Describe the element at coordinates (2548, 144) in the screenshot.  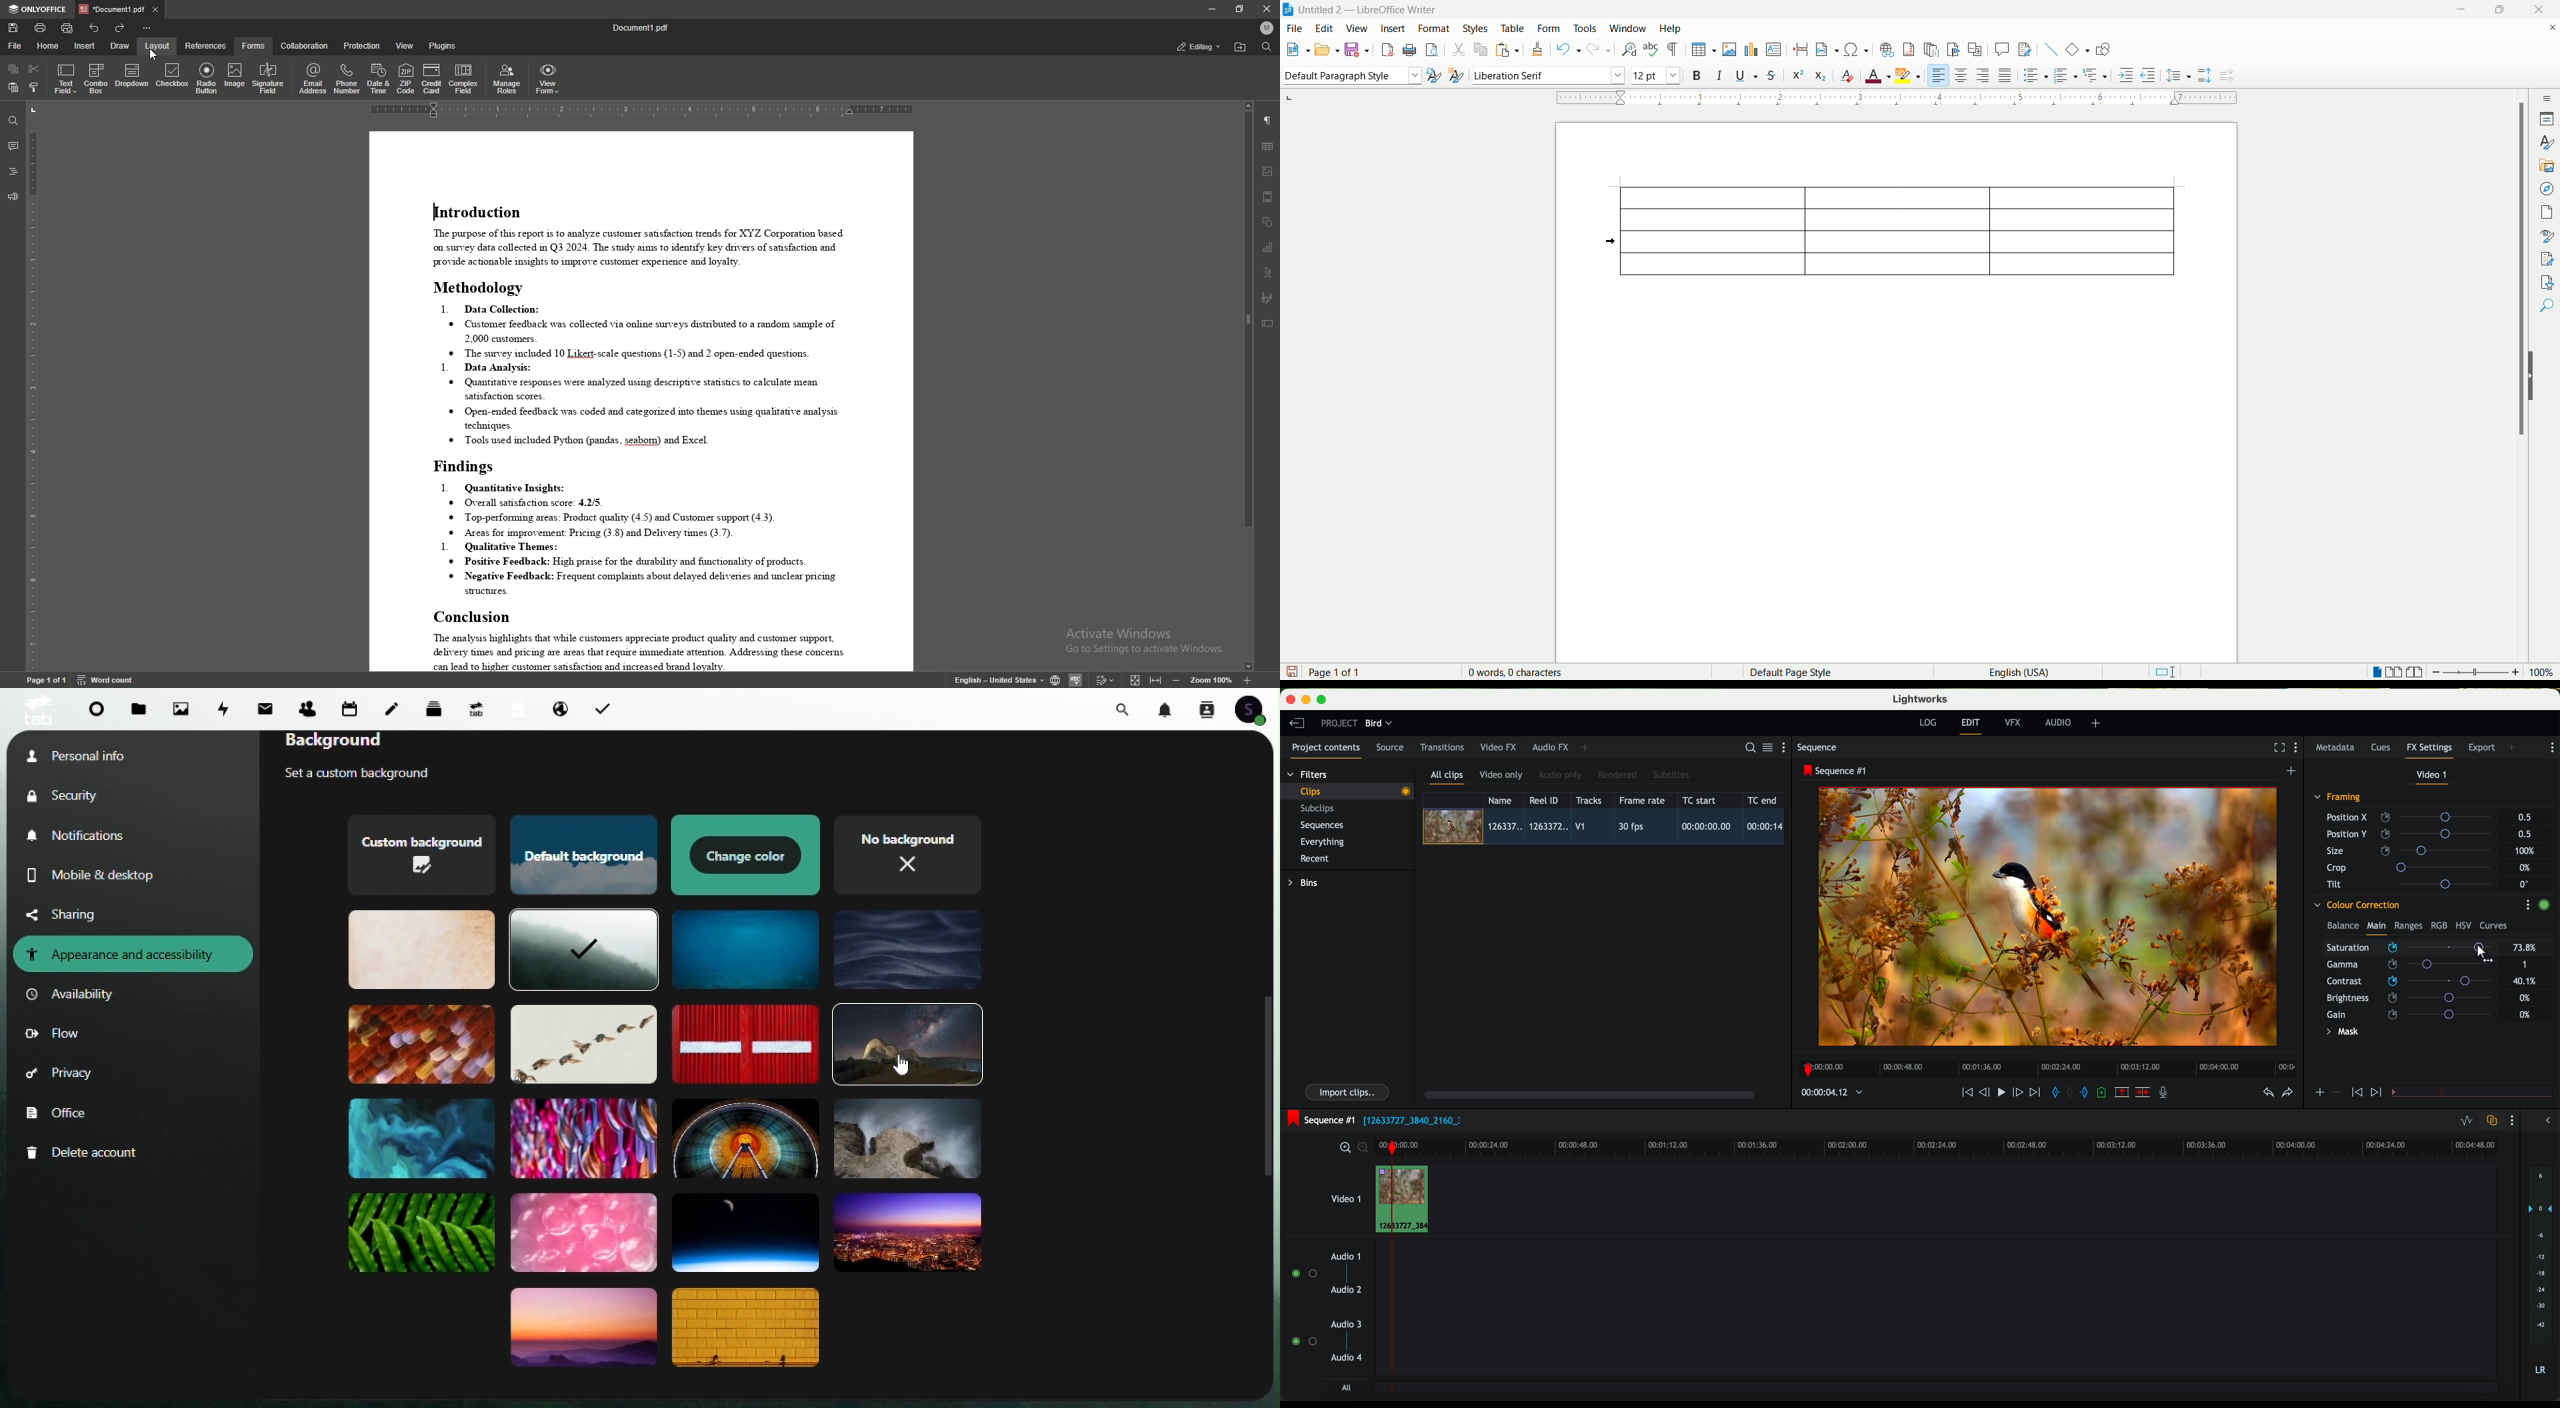
I see `style` at that location.